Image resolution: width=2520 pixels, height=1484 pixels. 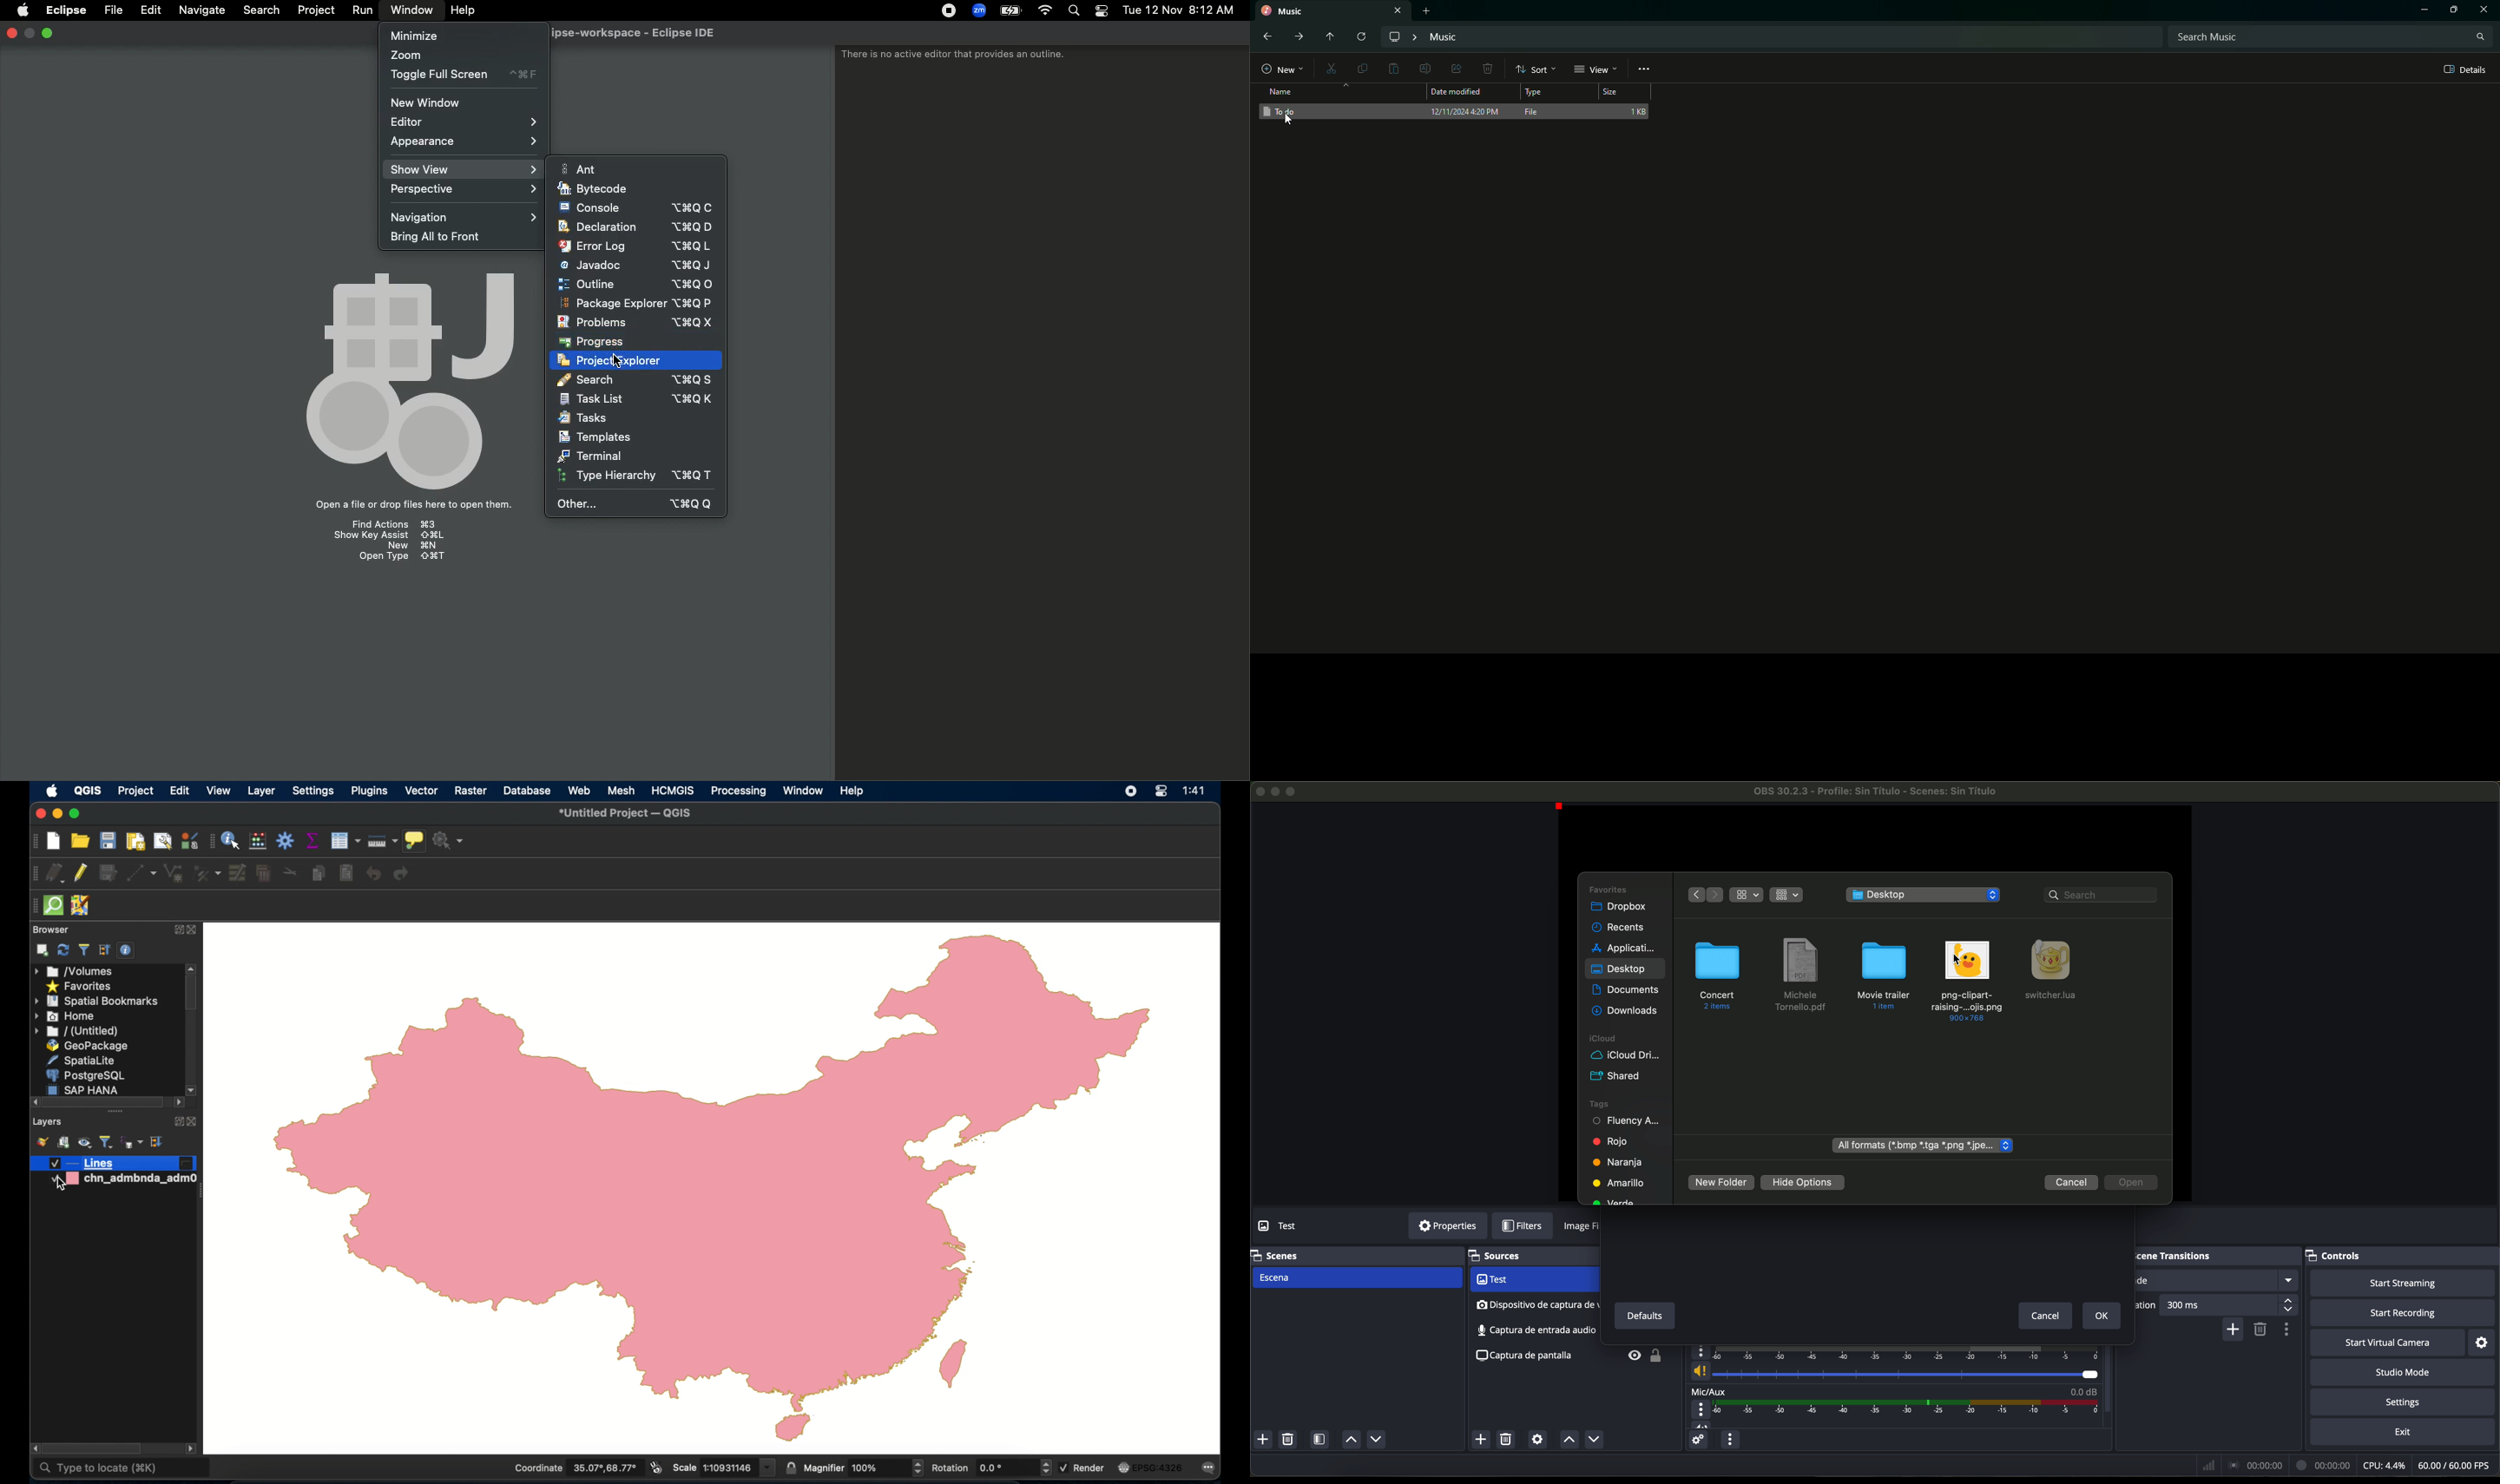 What do you see at coordinates (1376, 1441) in the screenshot?
I see `move scene down` at bounding box center [1376, 1441].